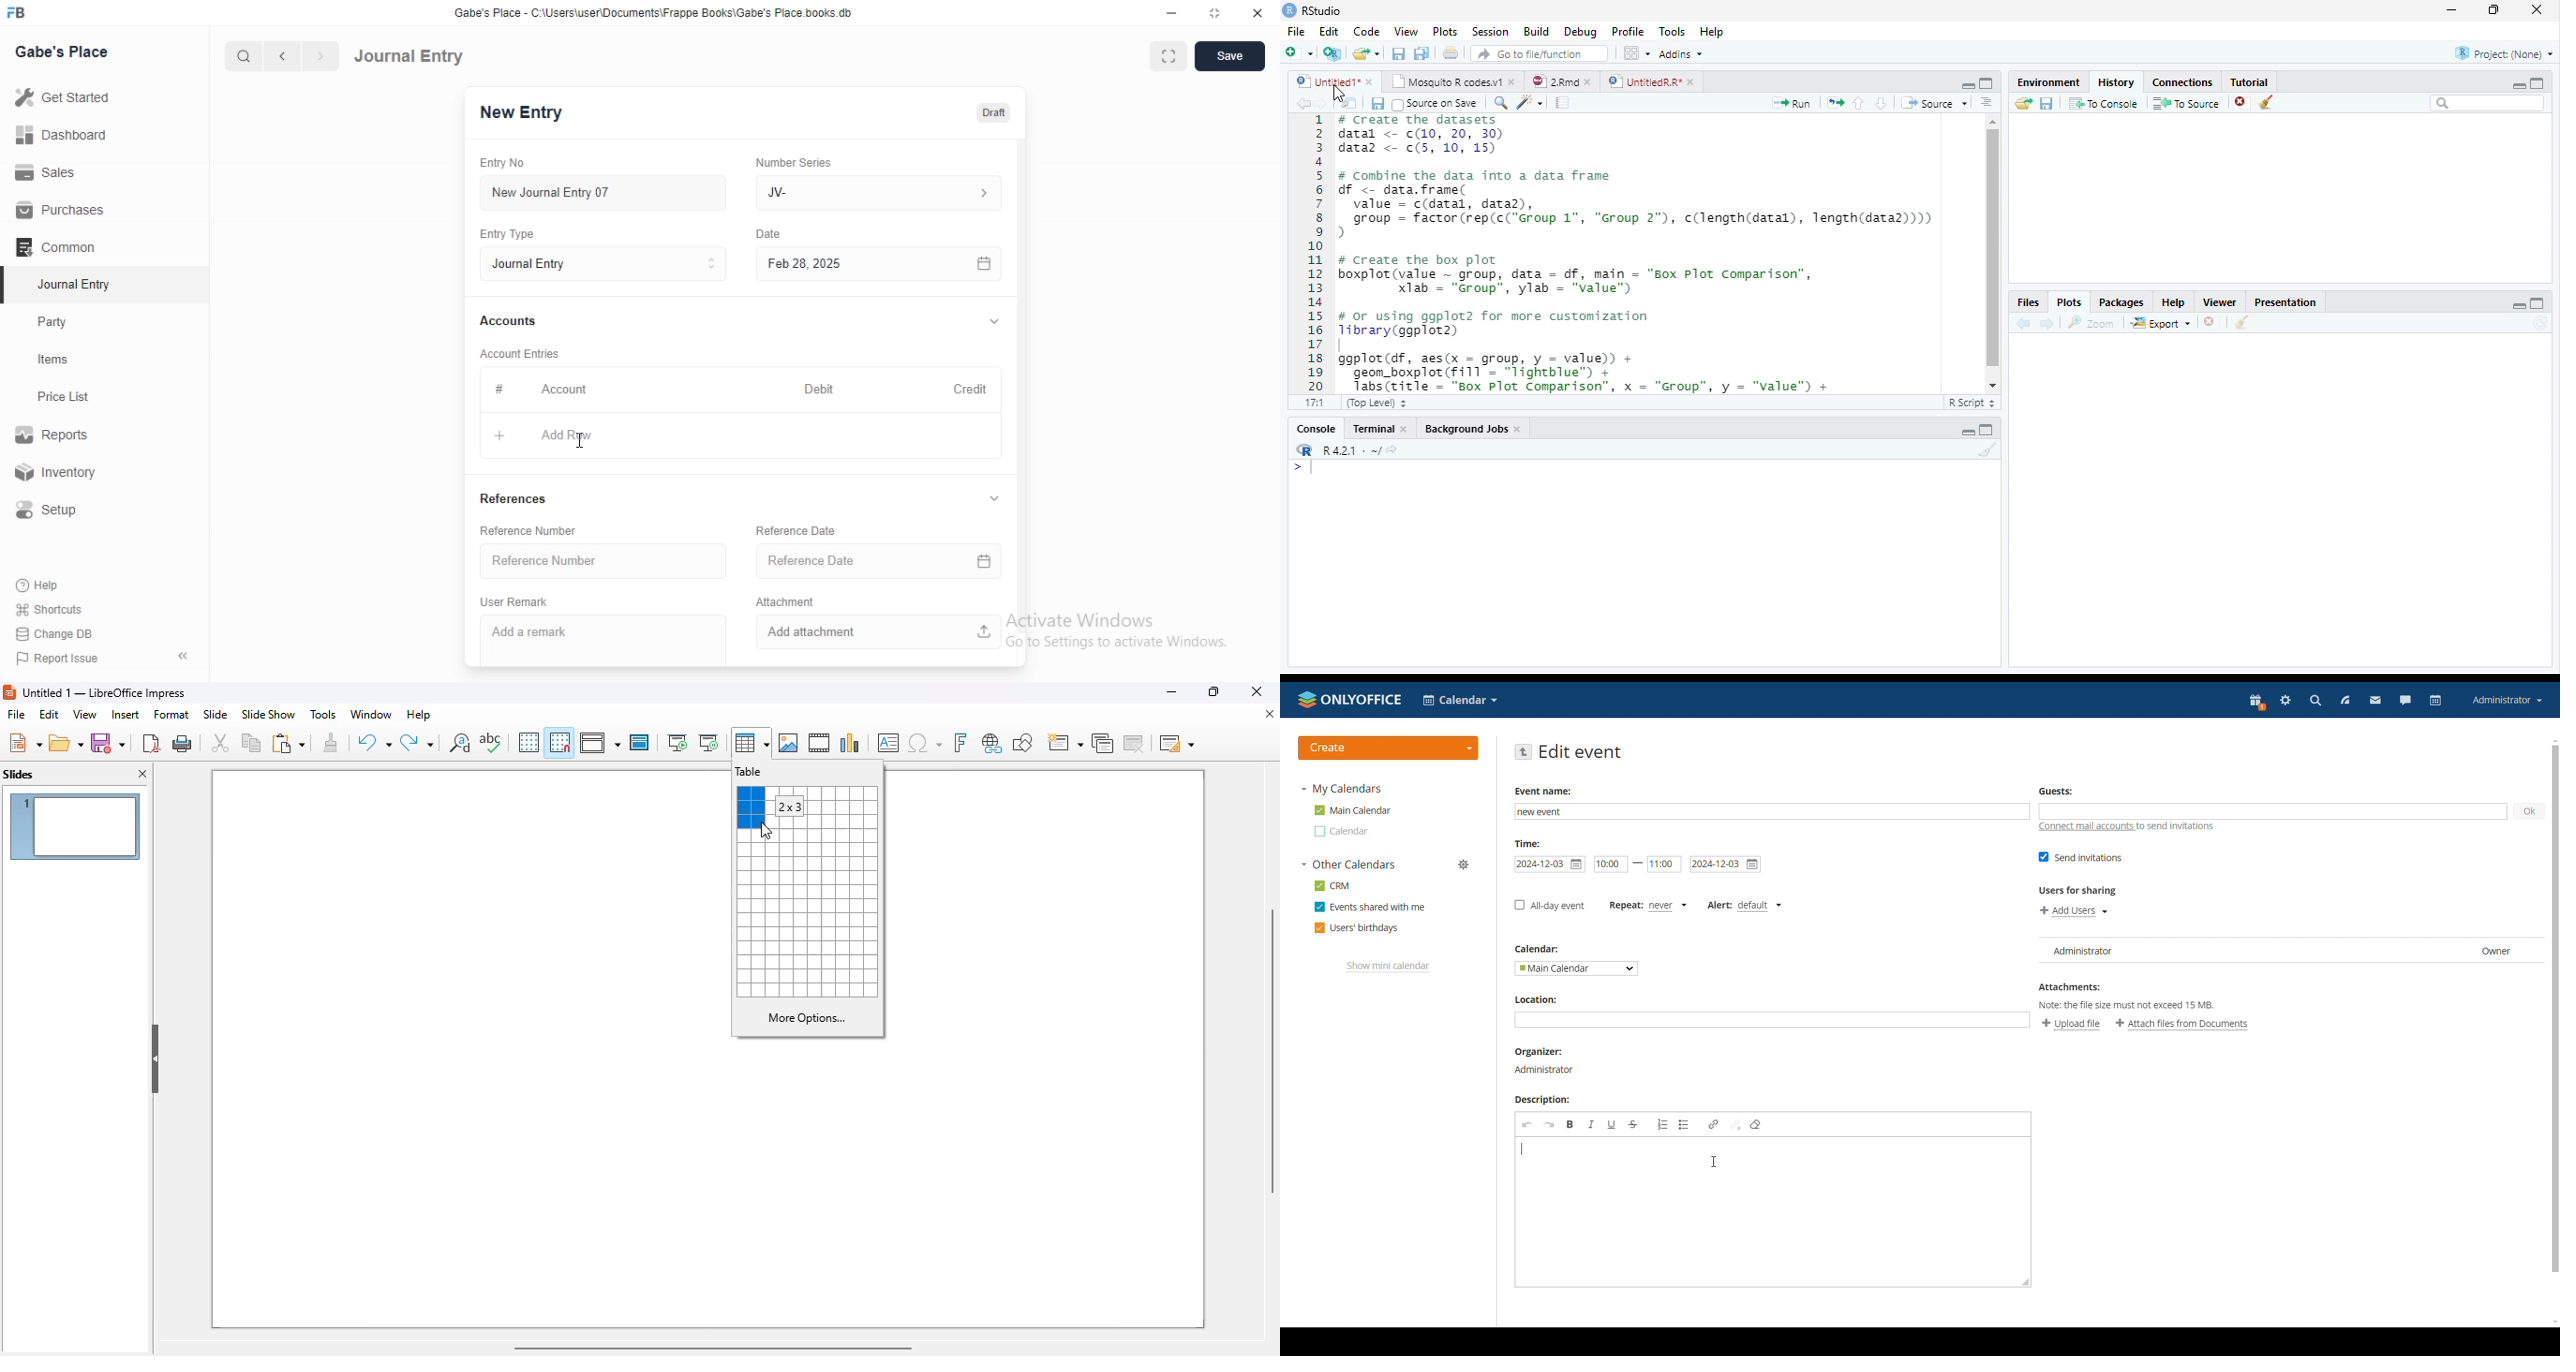  What do you see at coordinates (64, 51) in the screenshot?
I see `Gabe's Place` at bounding box center [64, 51].